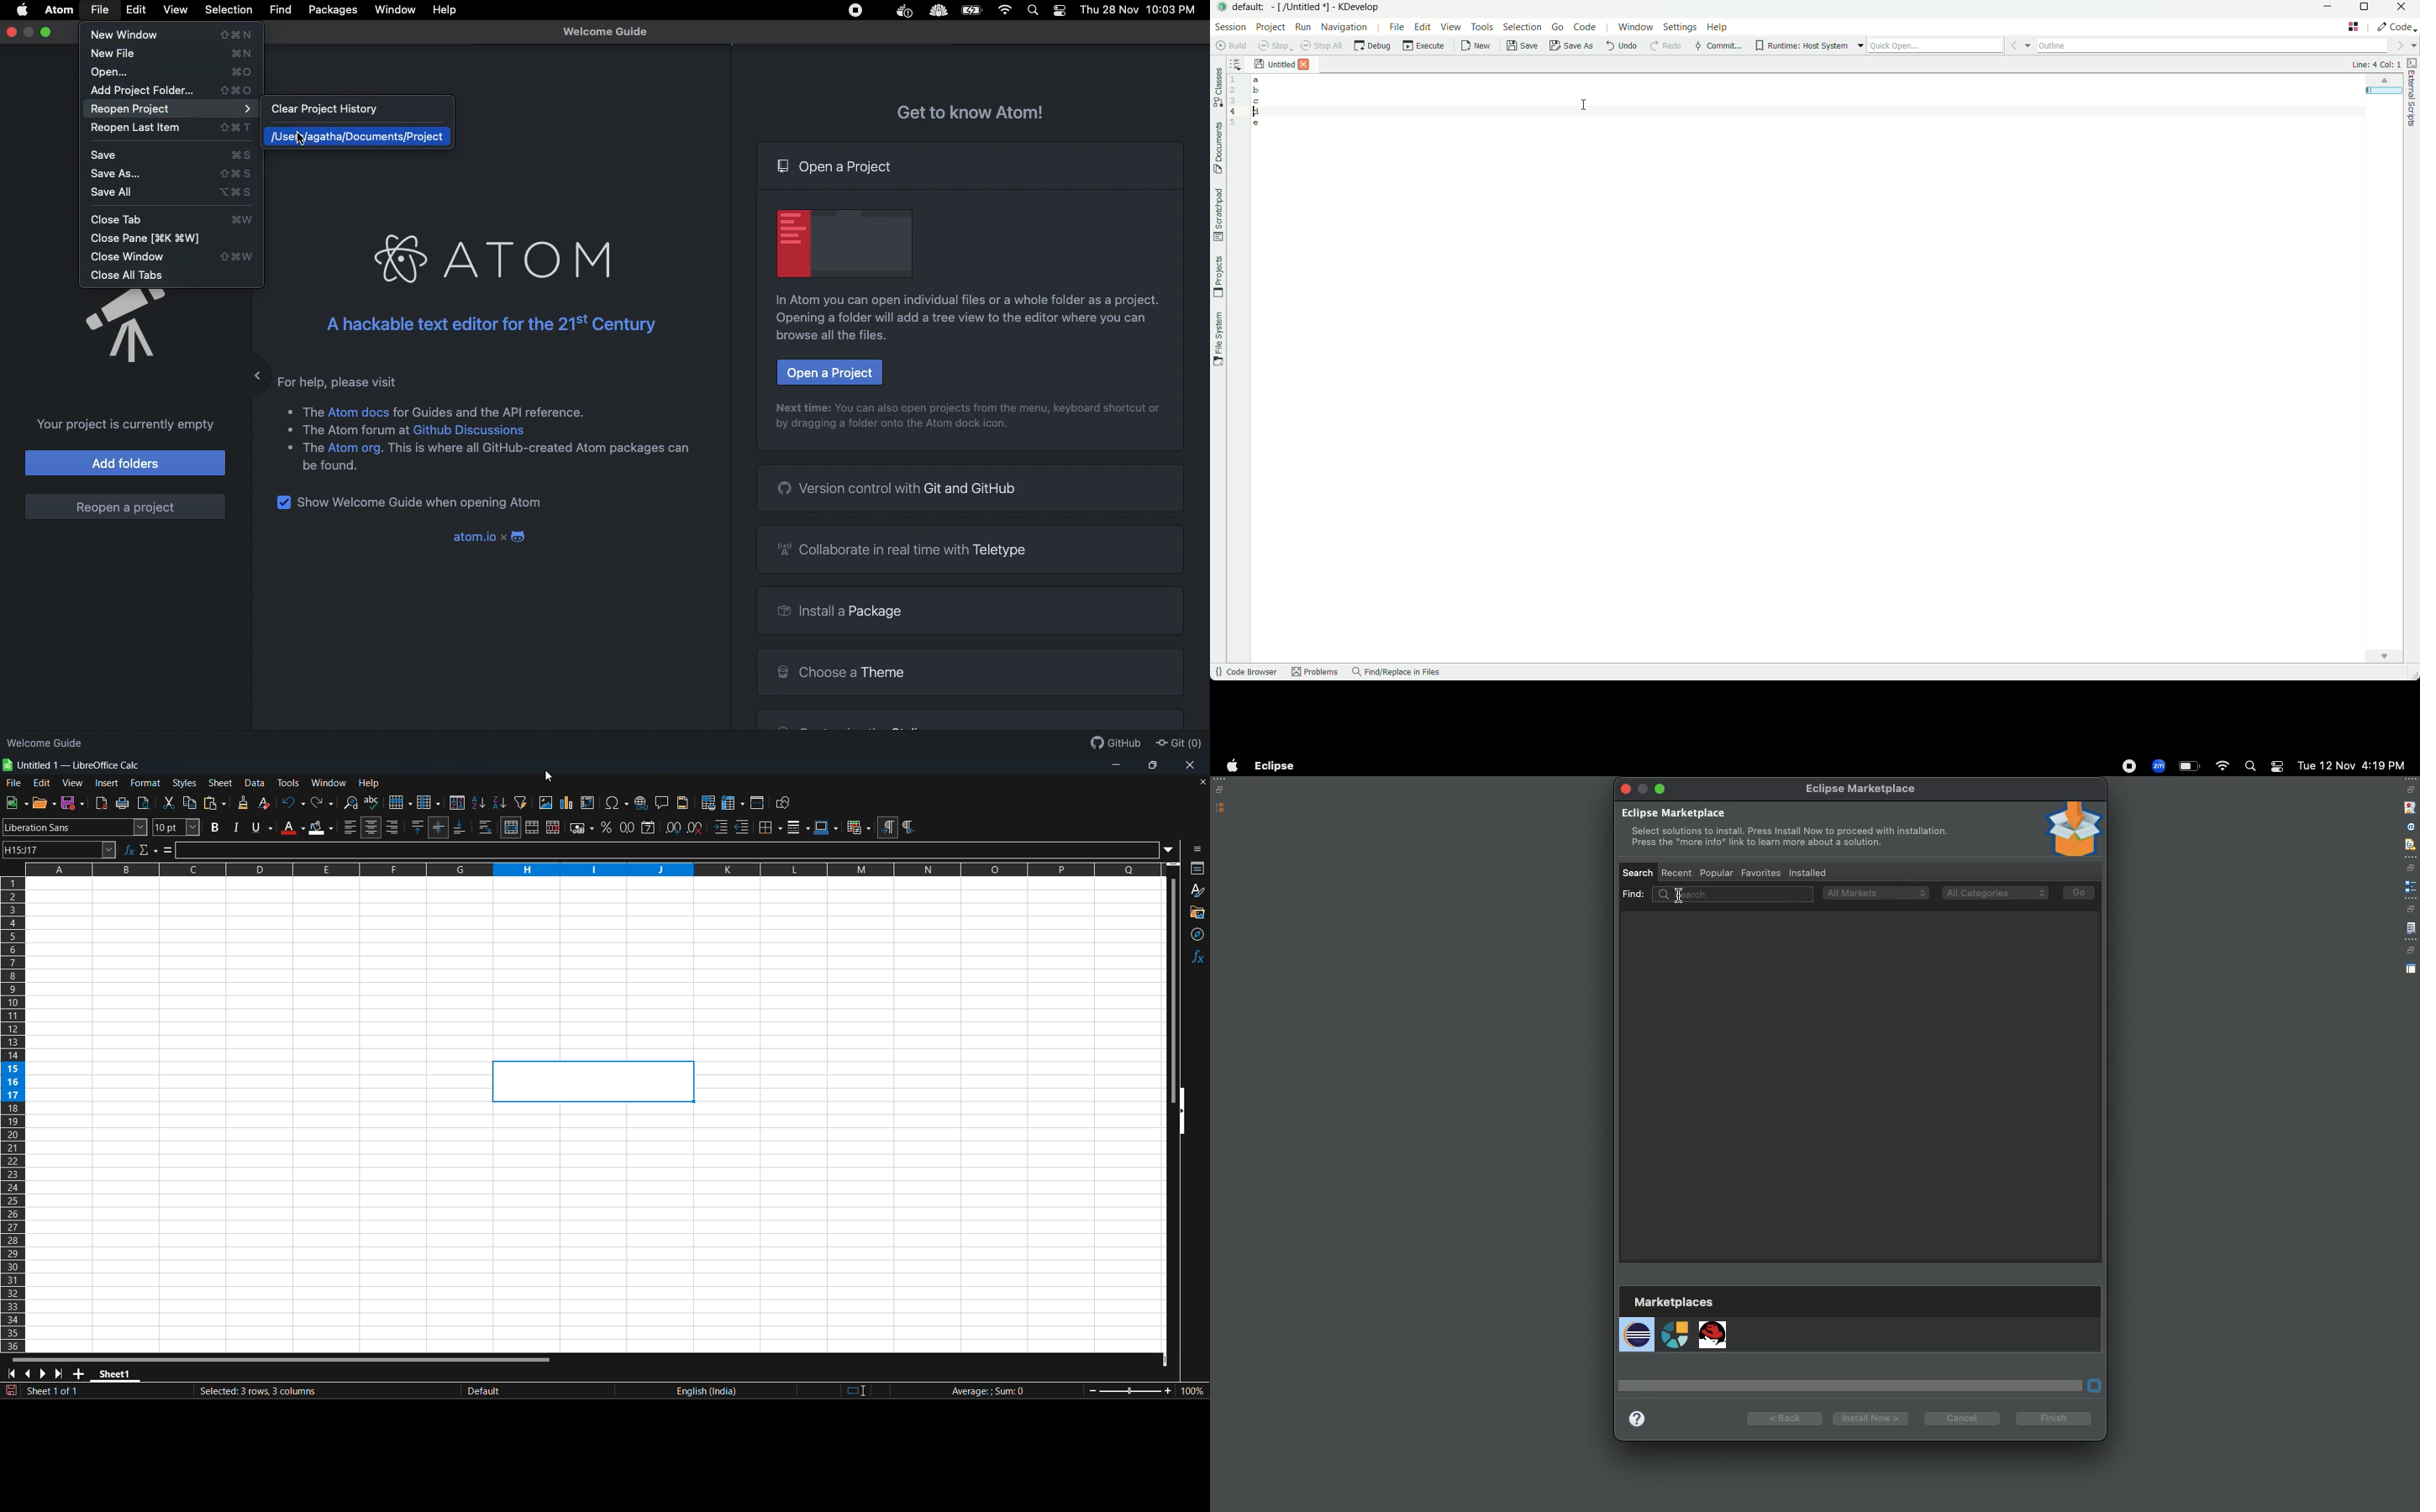 Image resolution: width=2436 pixels, height=1512 pixels. What do you see at coordinates (534, 828) in the screenshot?
I see `merge cells` at bounding box center [534, 828].